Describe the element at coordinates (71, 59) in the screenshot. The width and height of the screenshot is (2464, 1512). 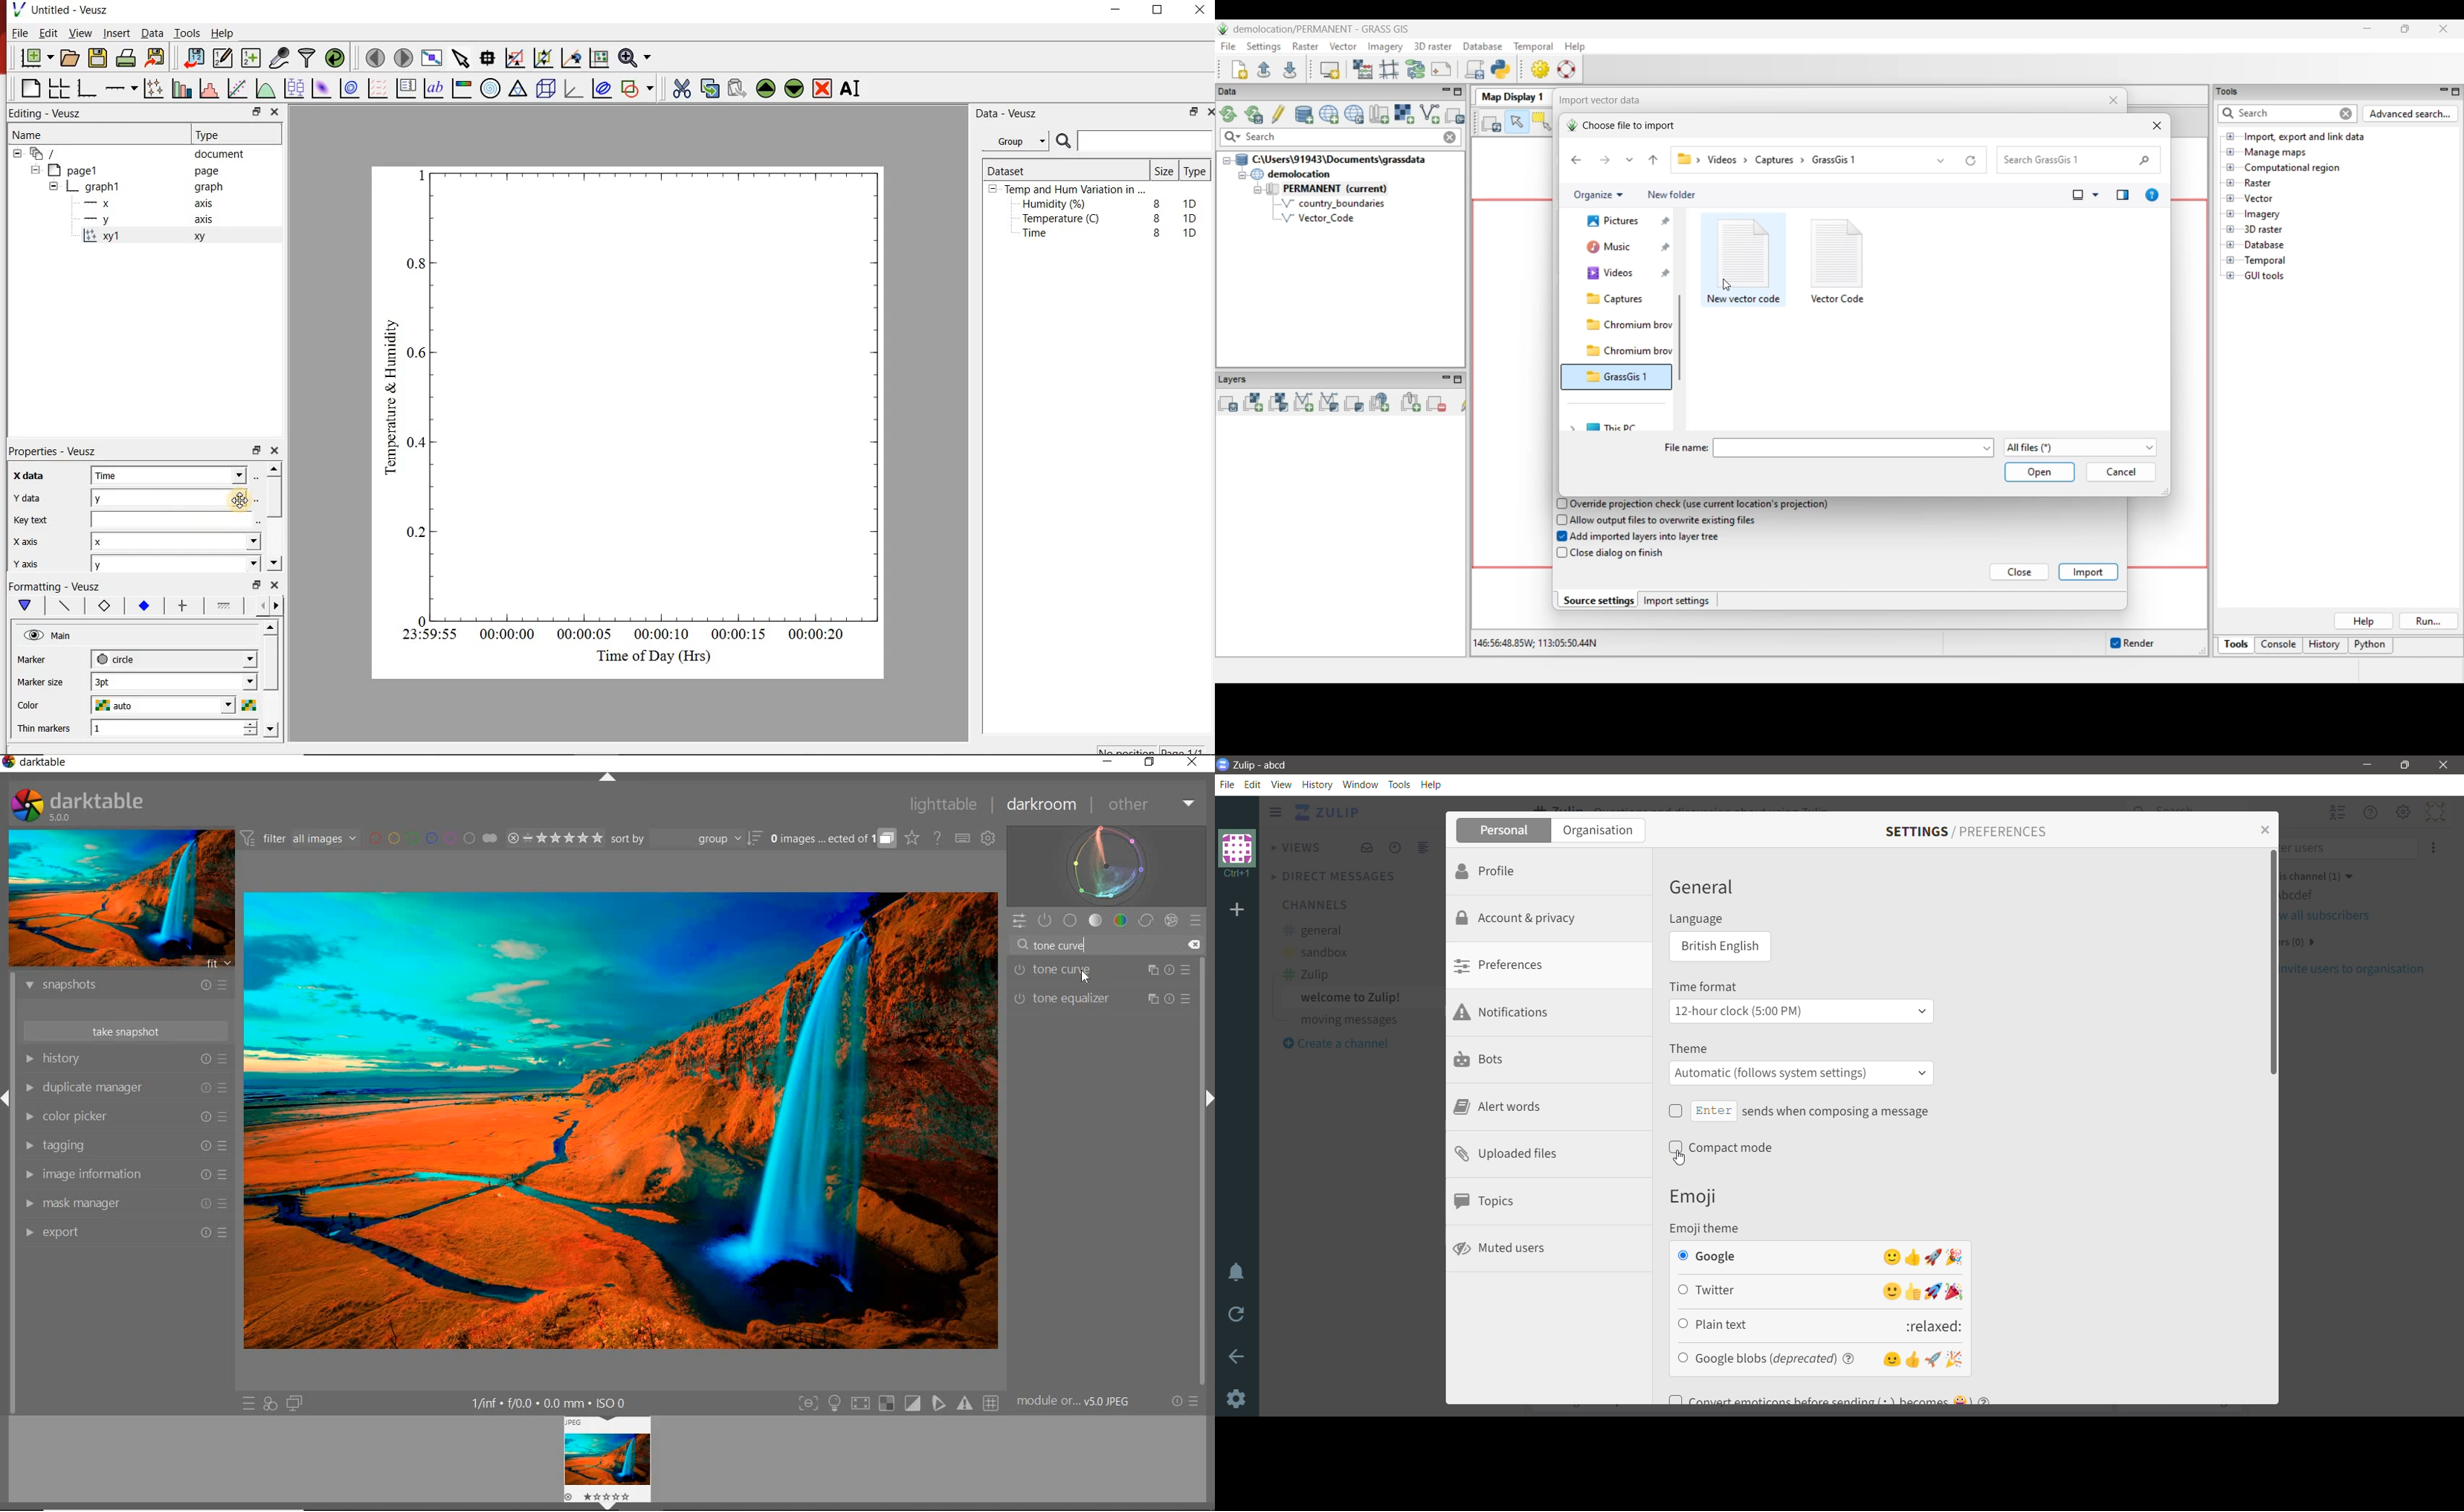
I see `open a document` at that location.